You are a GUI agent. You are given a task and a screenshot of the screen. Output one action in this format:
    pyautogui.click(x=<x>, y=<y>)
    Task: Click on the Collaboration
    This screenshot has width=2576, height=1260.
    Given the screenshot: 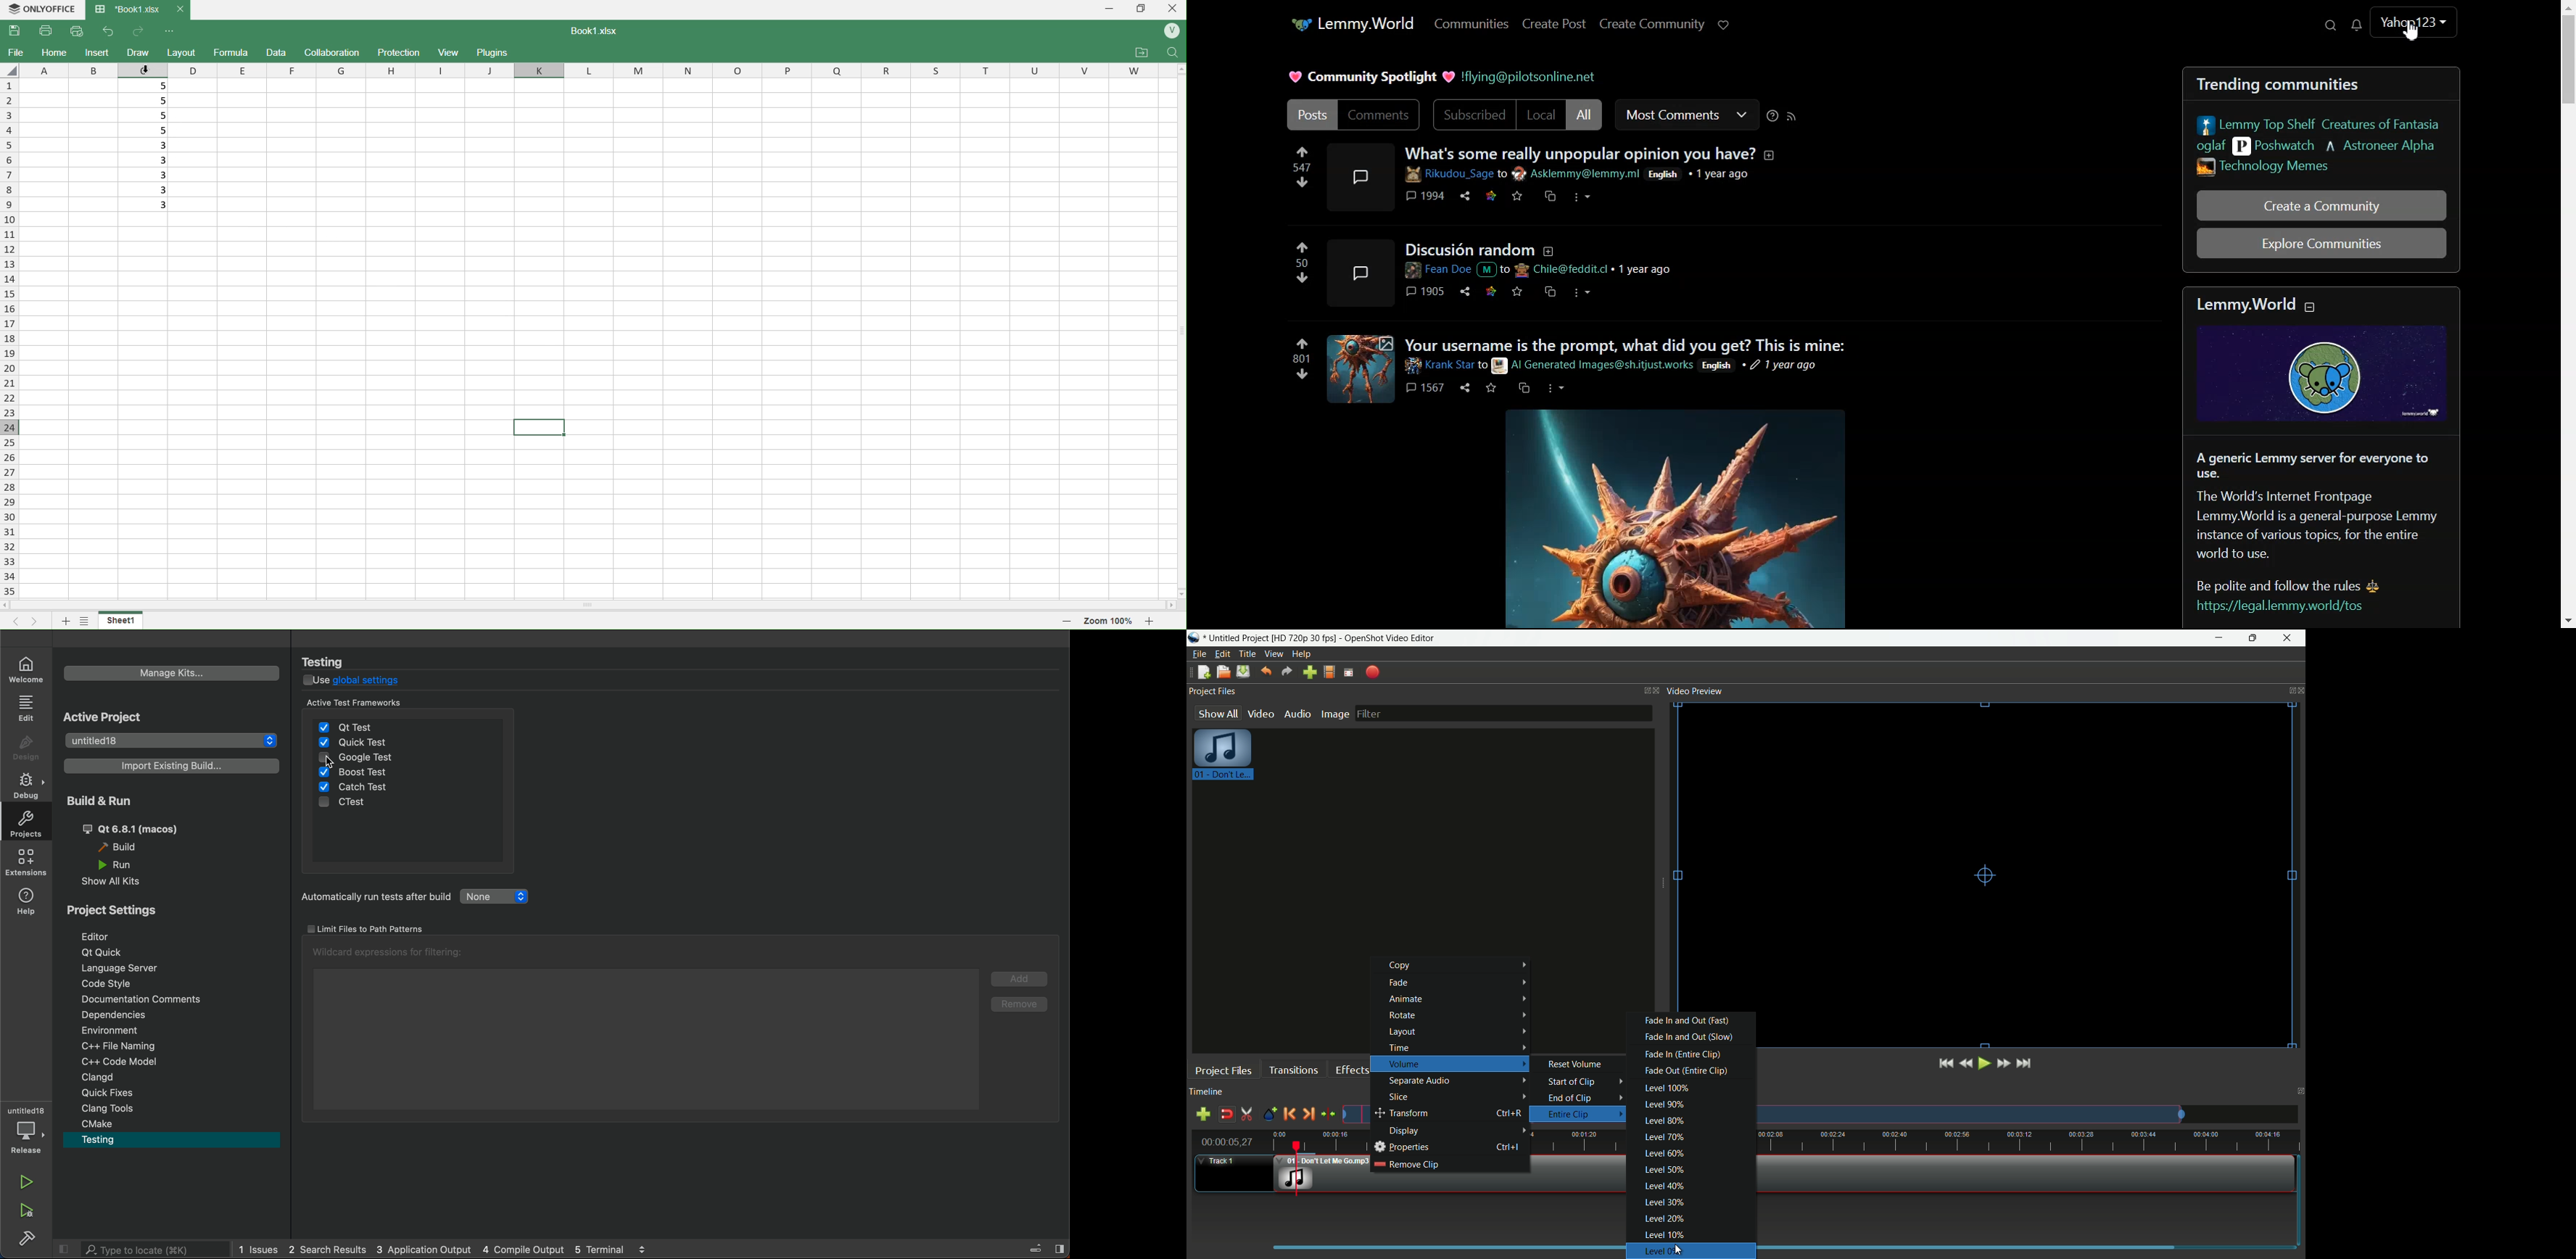 What is the action you would take?
    pyautogui.click(x=333, y=52)
    